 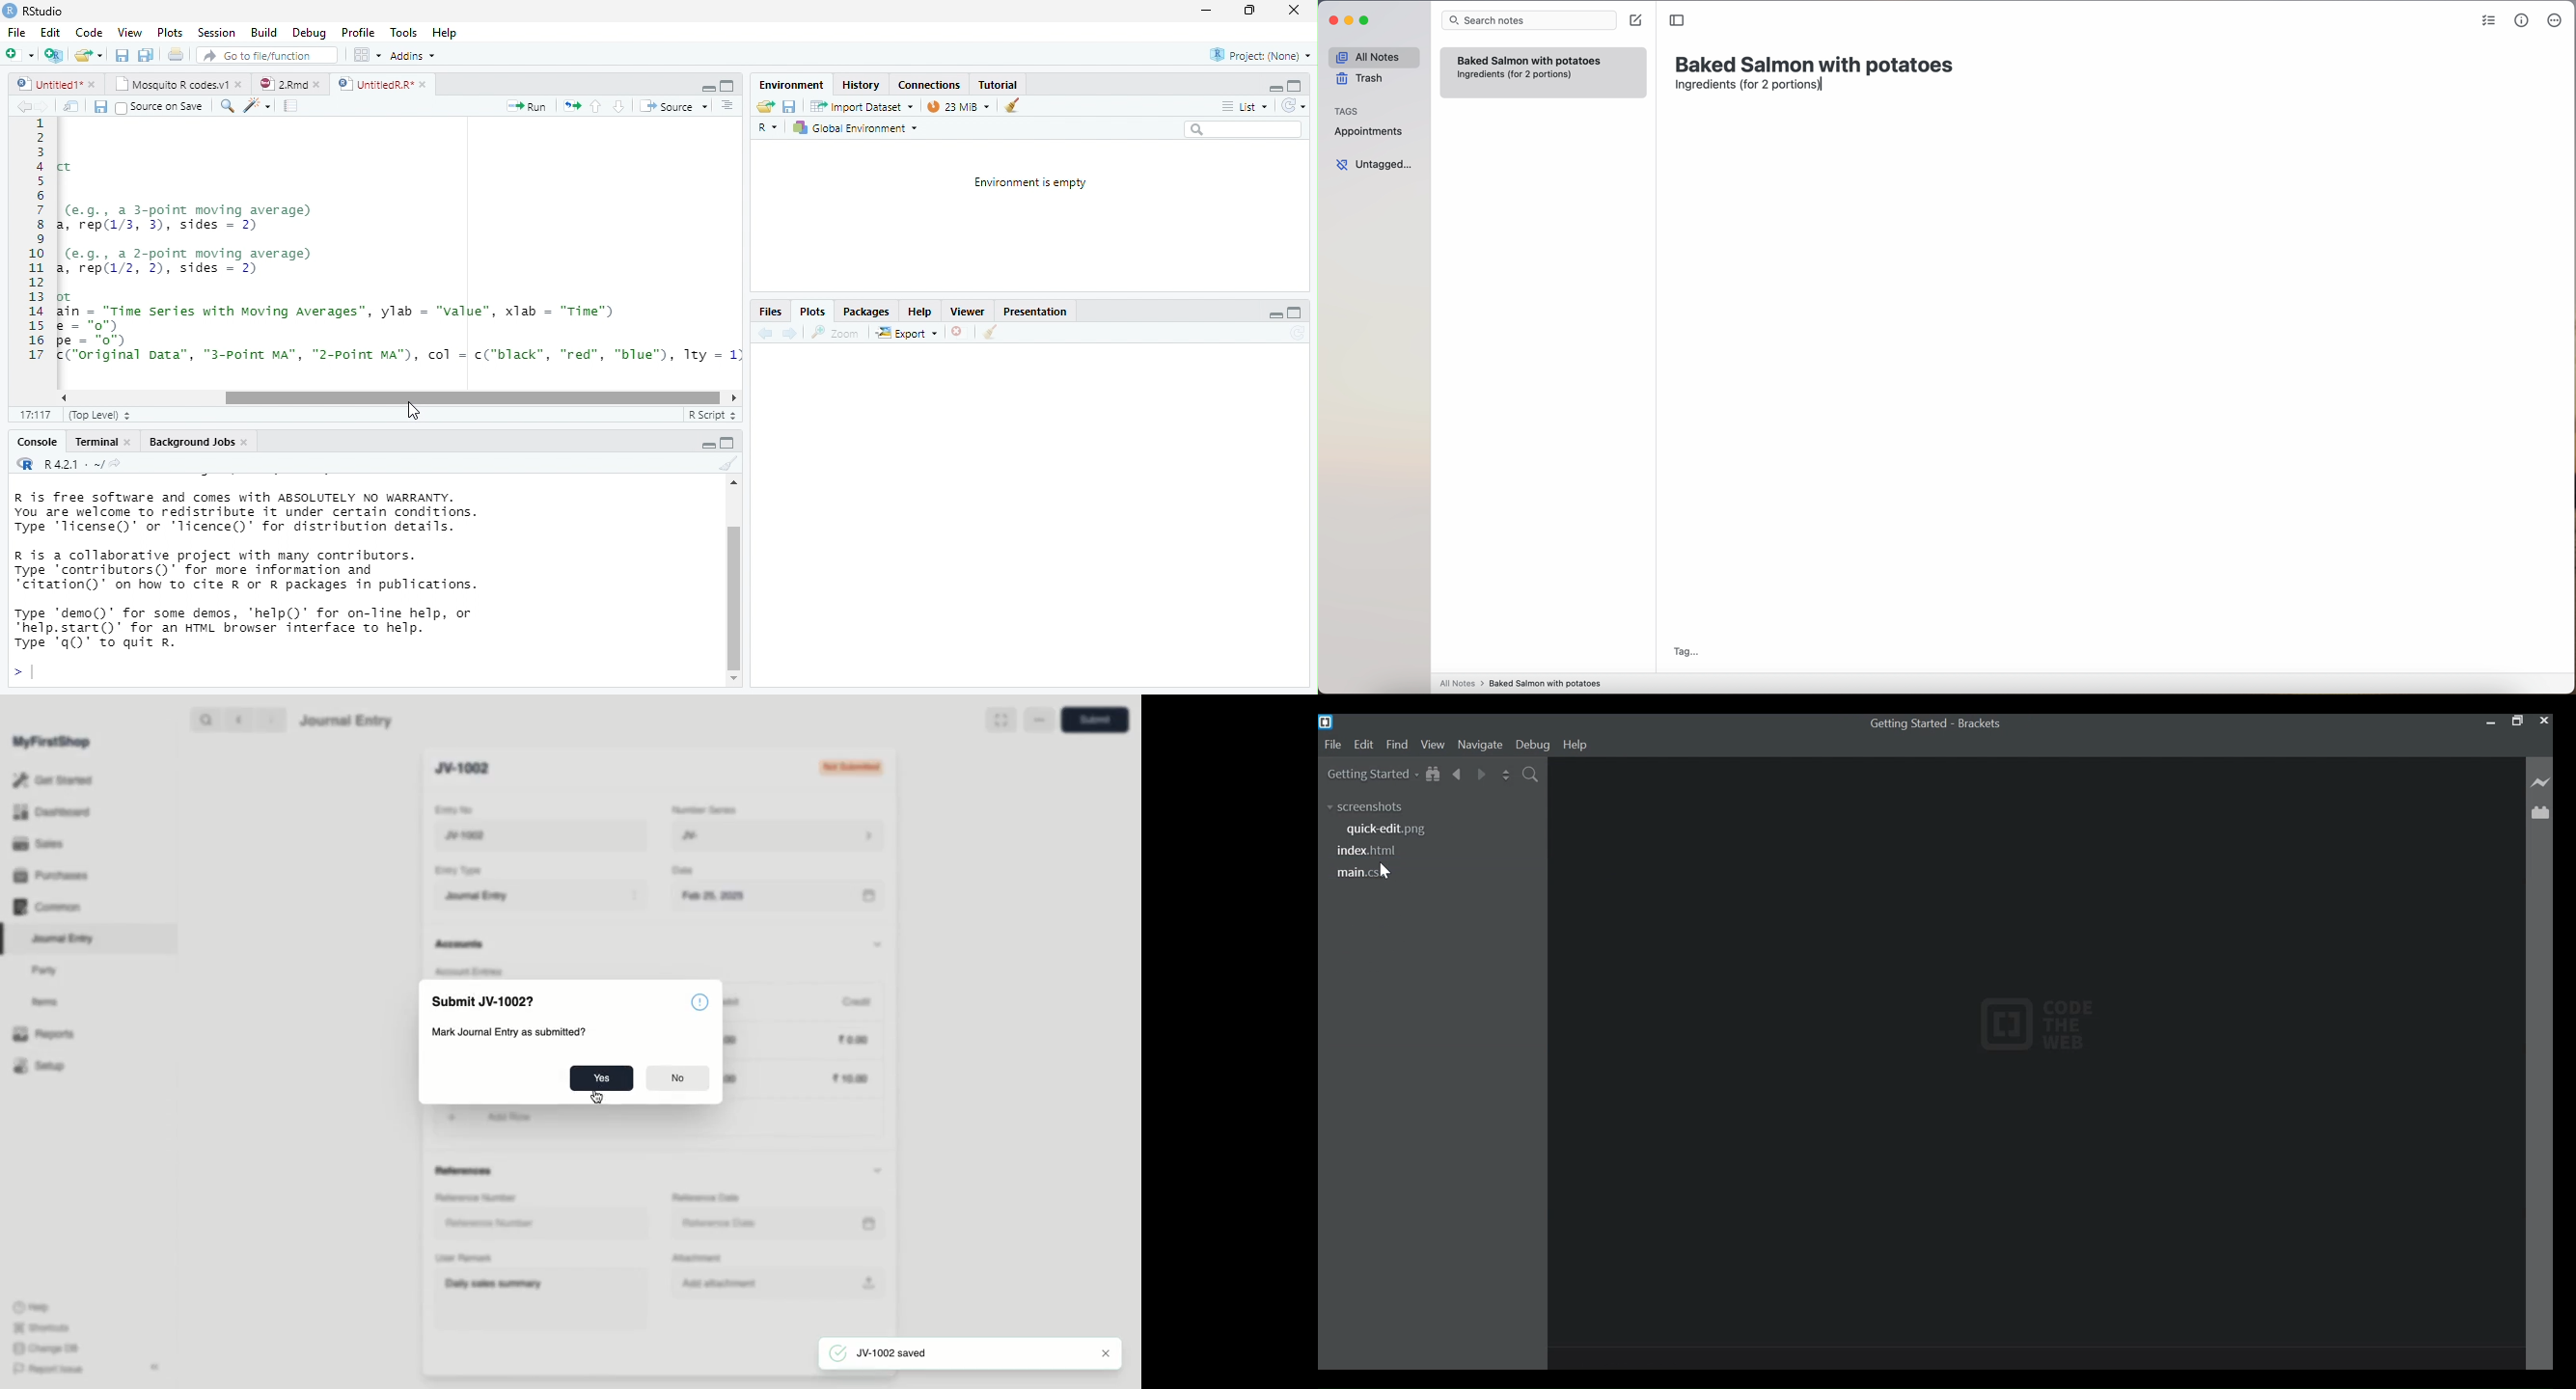 What do you see at coordinates (957, 106) in the screenshot?
I see `23 MiB` at bounding box center [957, 106].